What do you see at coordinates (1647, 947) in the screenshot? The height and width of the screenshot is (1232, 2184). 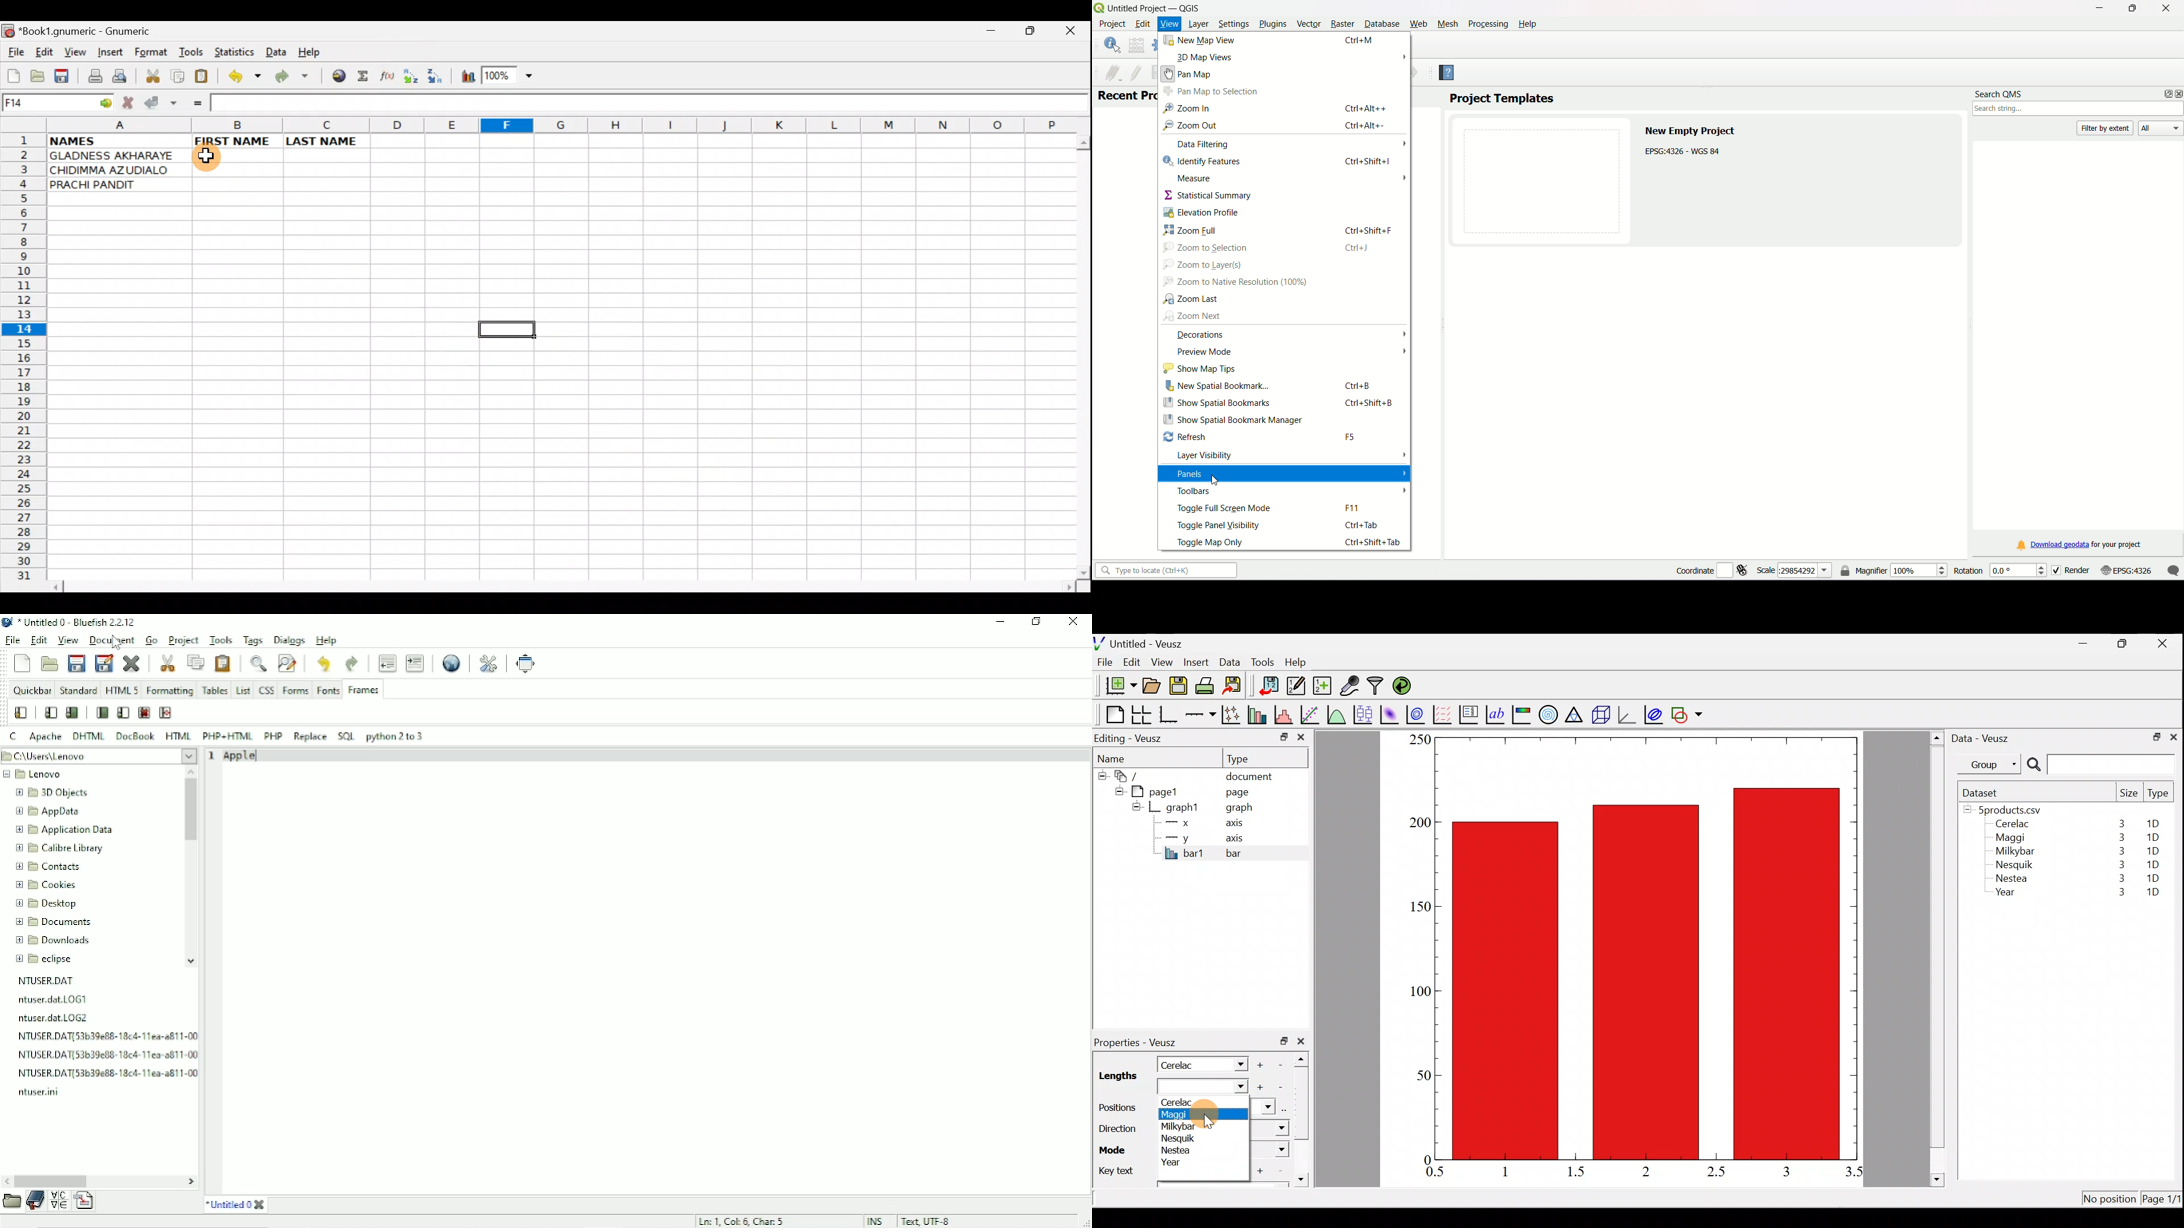 I see `bar chart inserted` at bounding box center [1647, 947].